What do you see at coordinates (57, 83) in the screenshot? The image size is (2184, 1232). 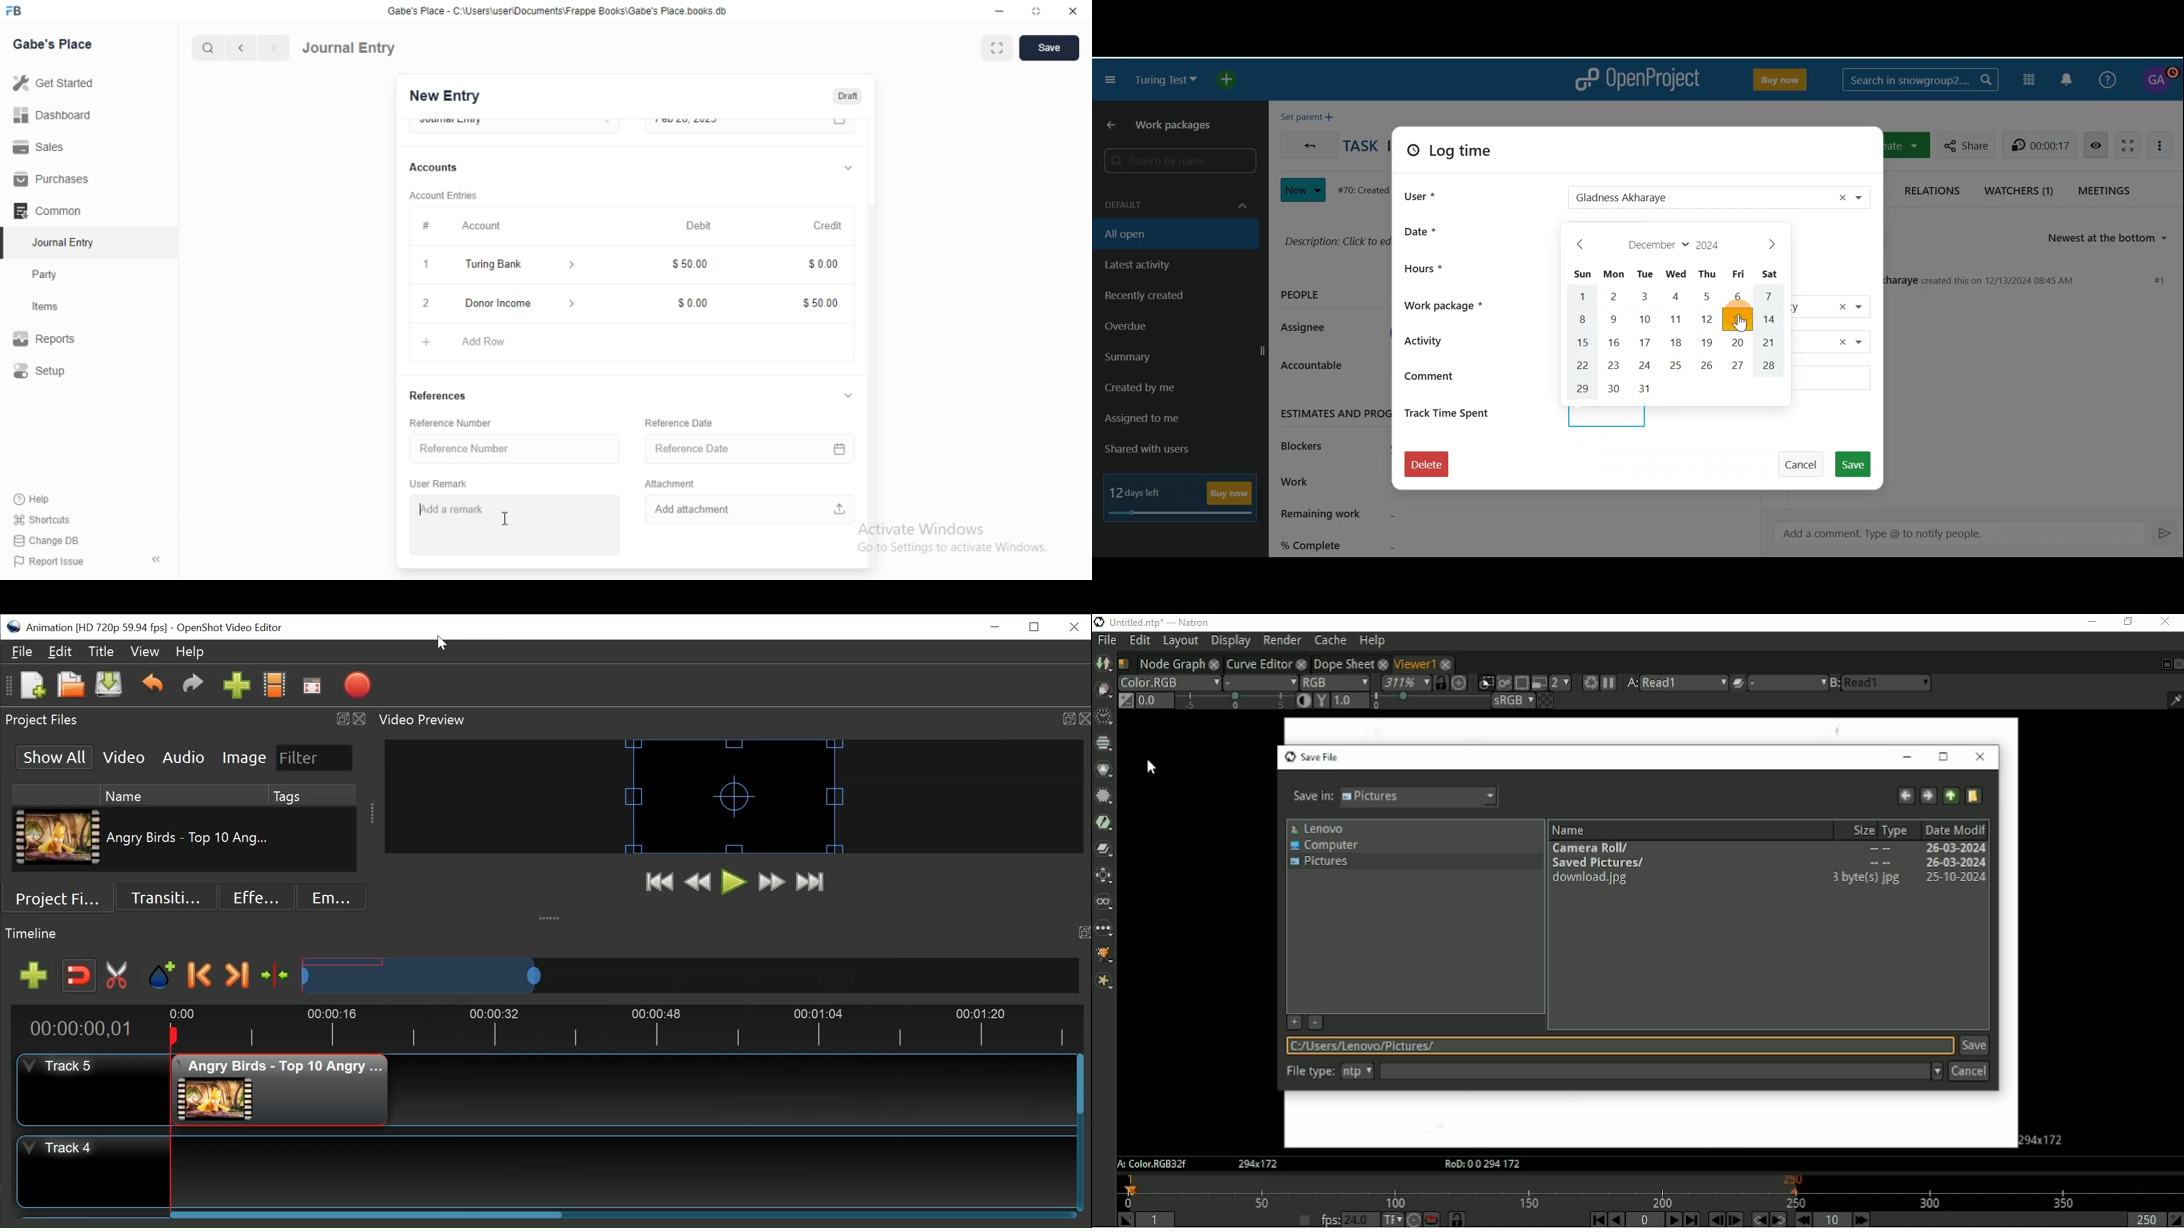 I see `Get Started` at bounding box center [57, 83].